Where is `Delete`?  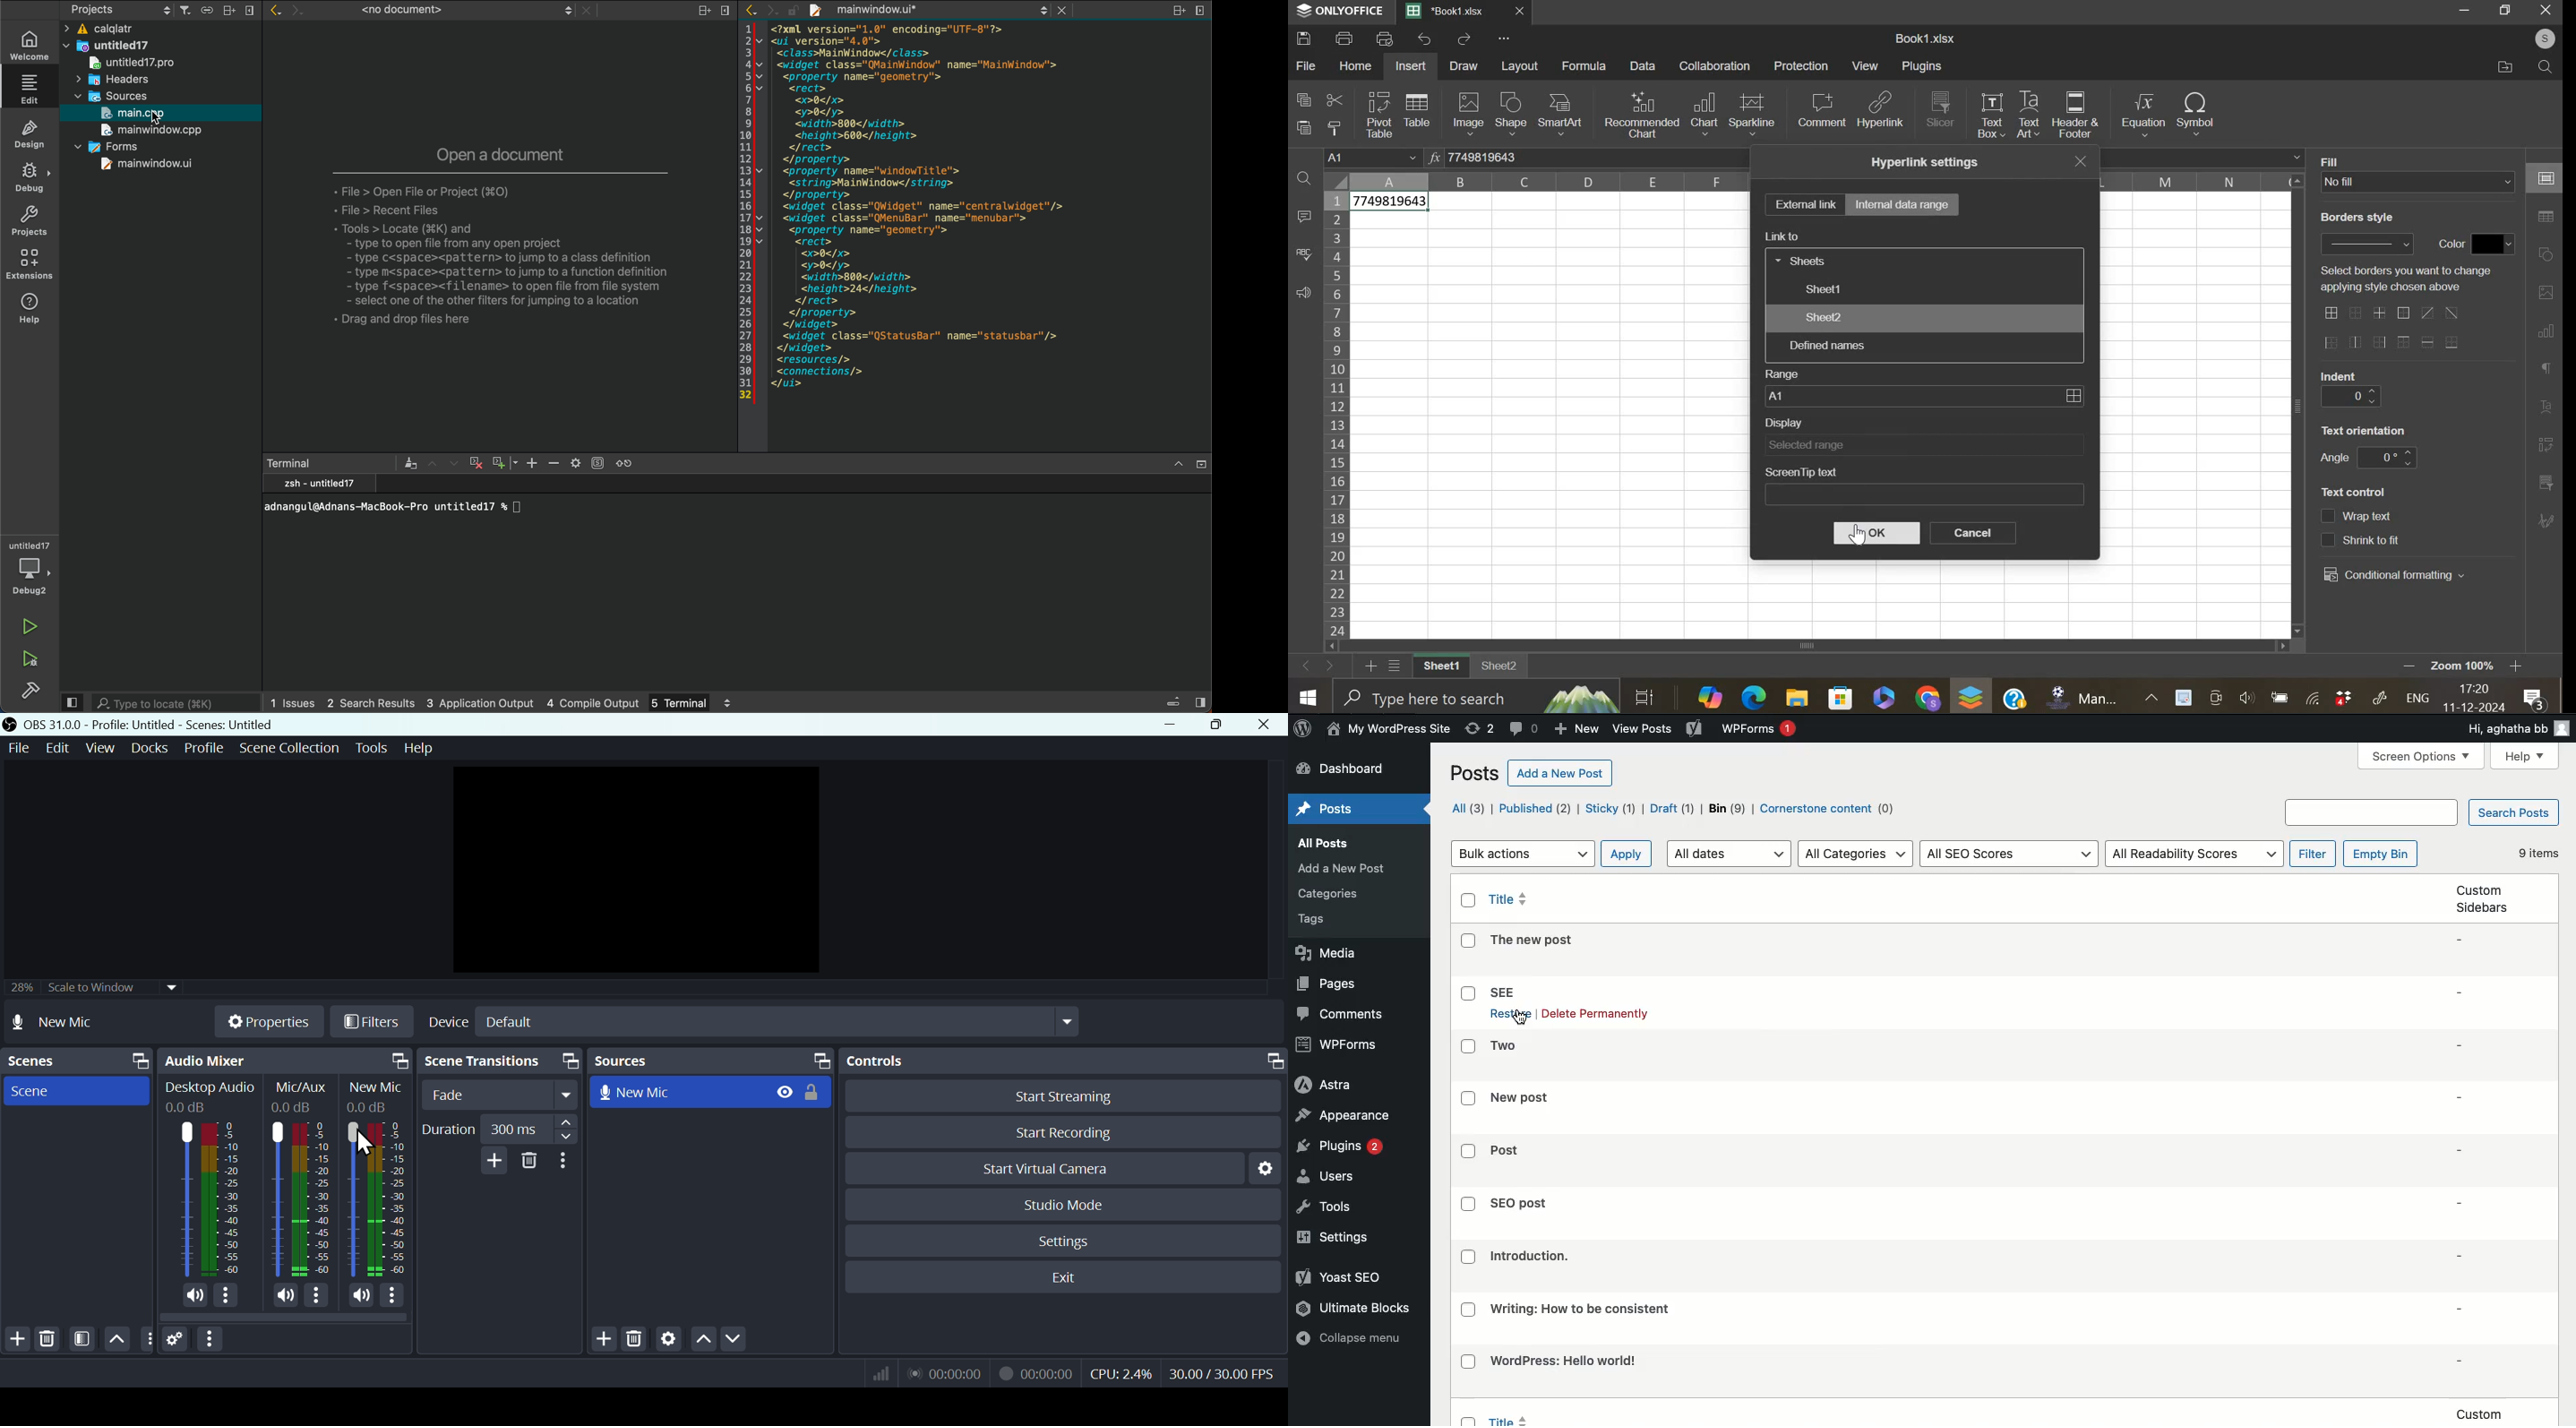 Delete is located at coordinates (636, 1341).